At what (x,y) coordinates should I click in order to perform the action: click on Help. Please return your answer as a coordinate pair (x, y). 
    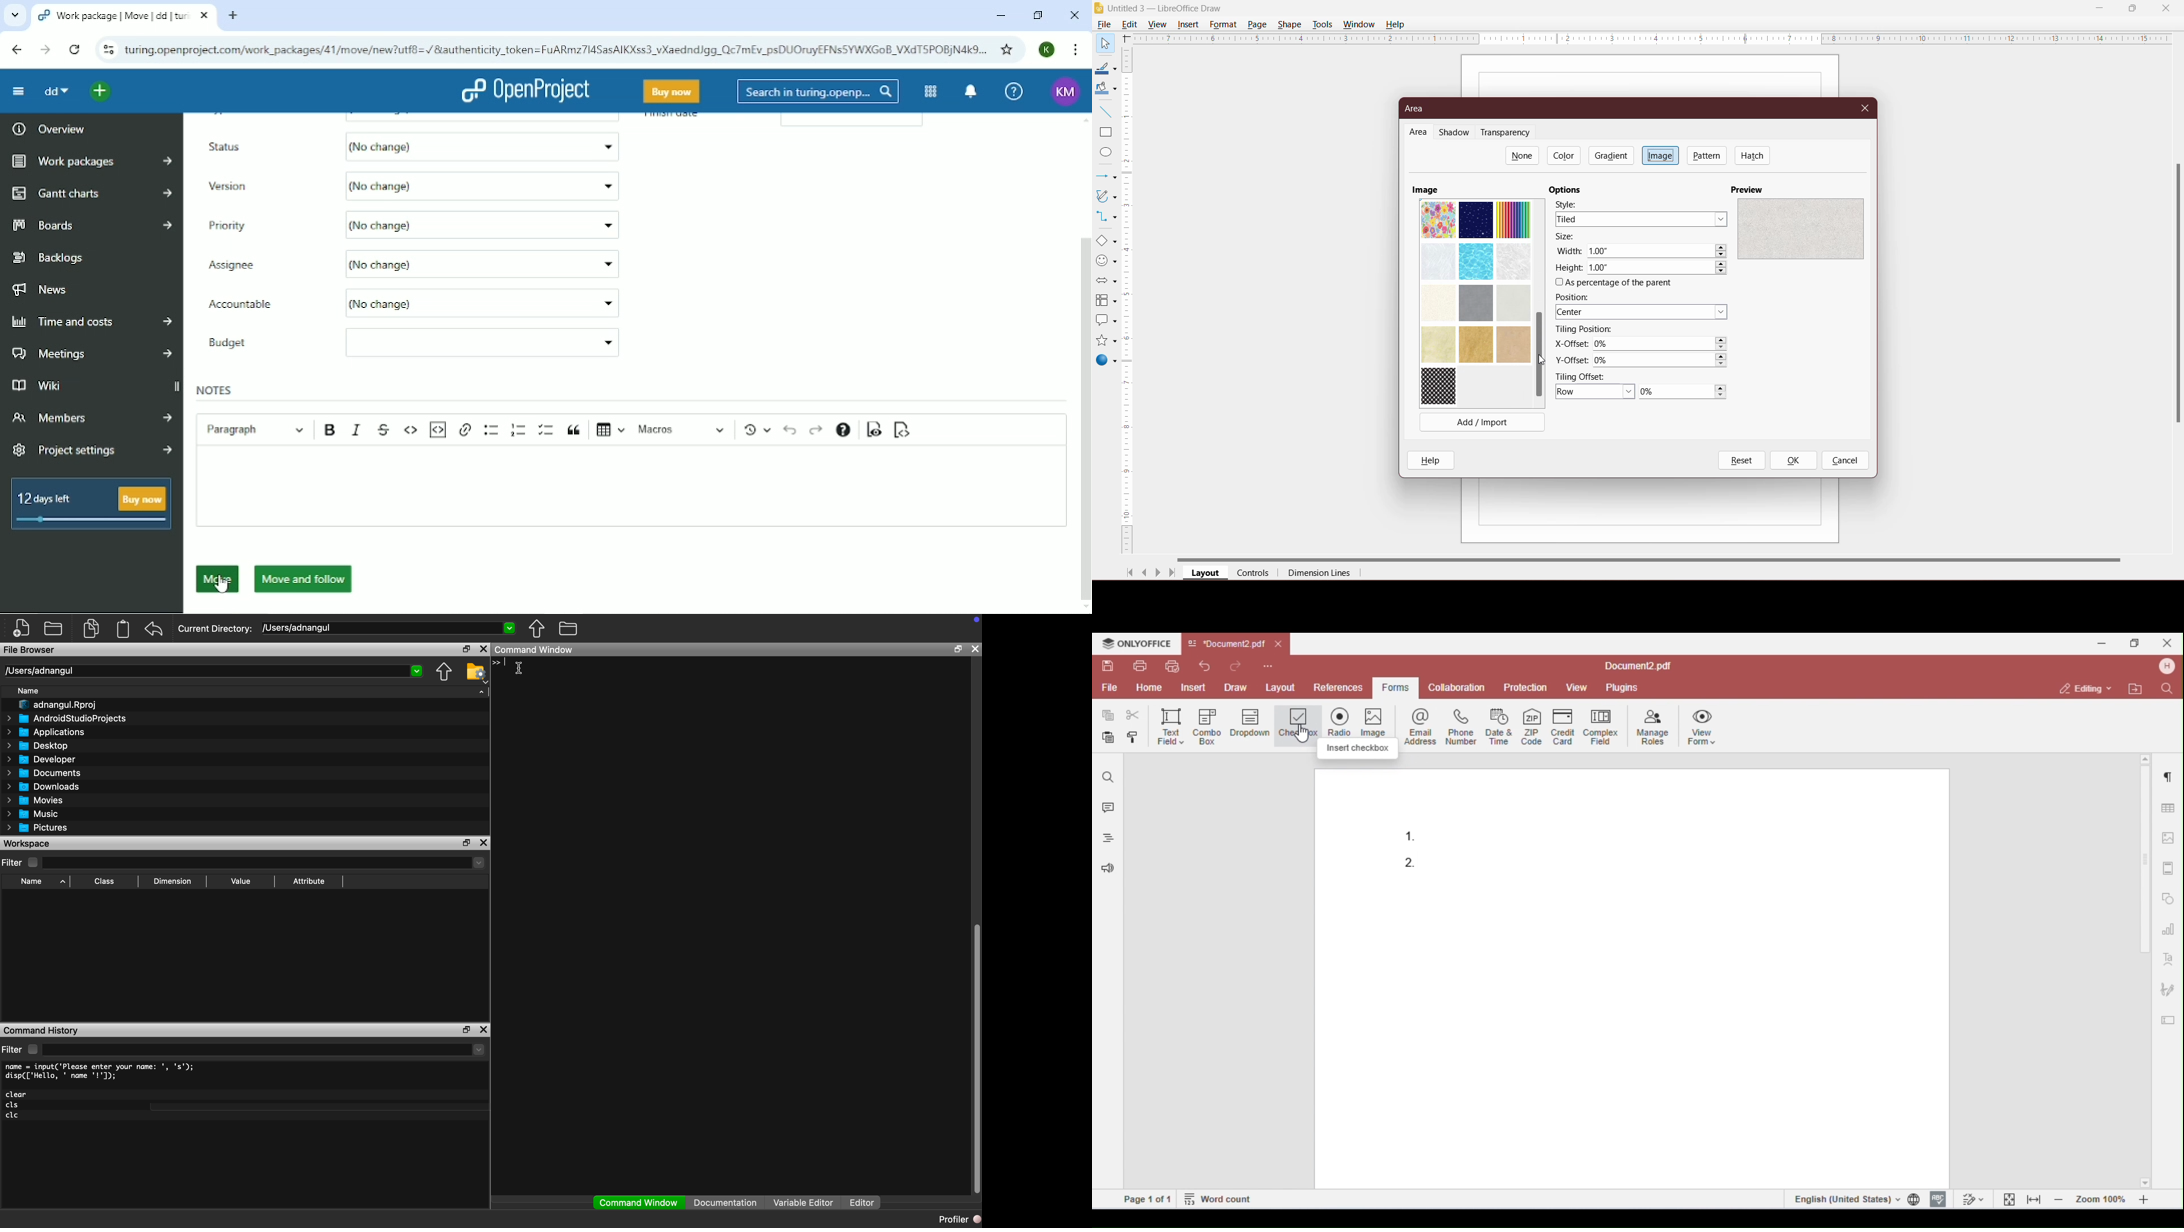
    Looking at the image, I should click on (1397, 24).